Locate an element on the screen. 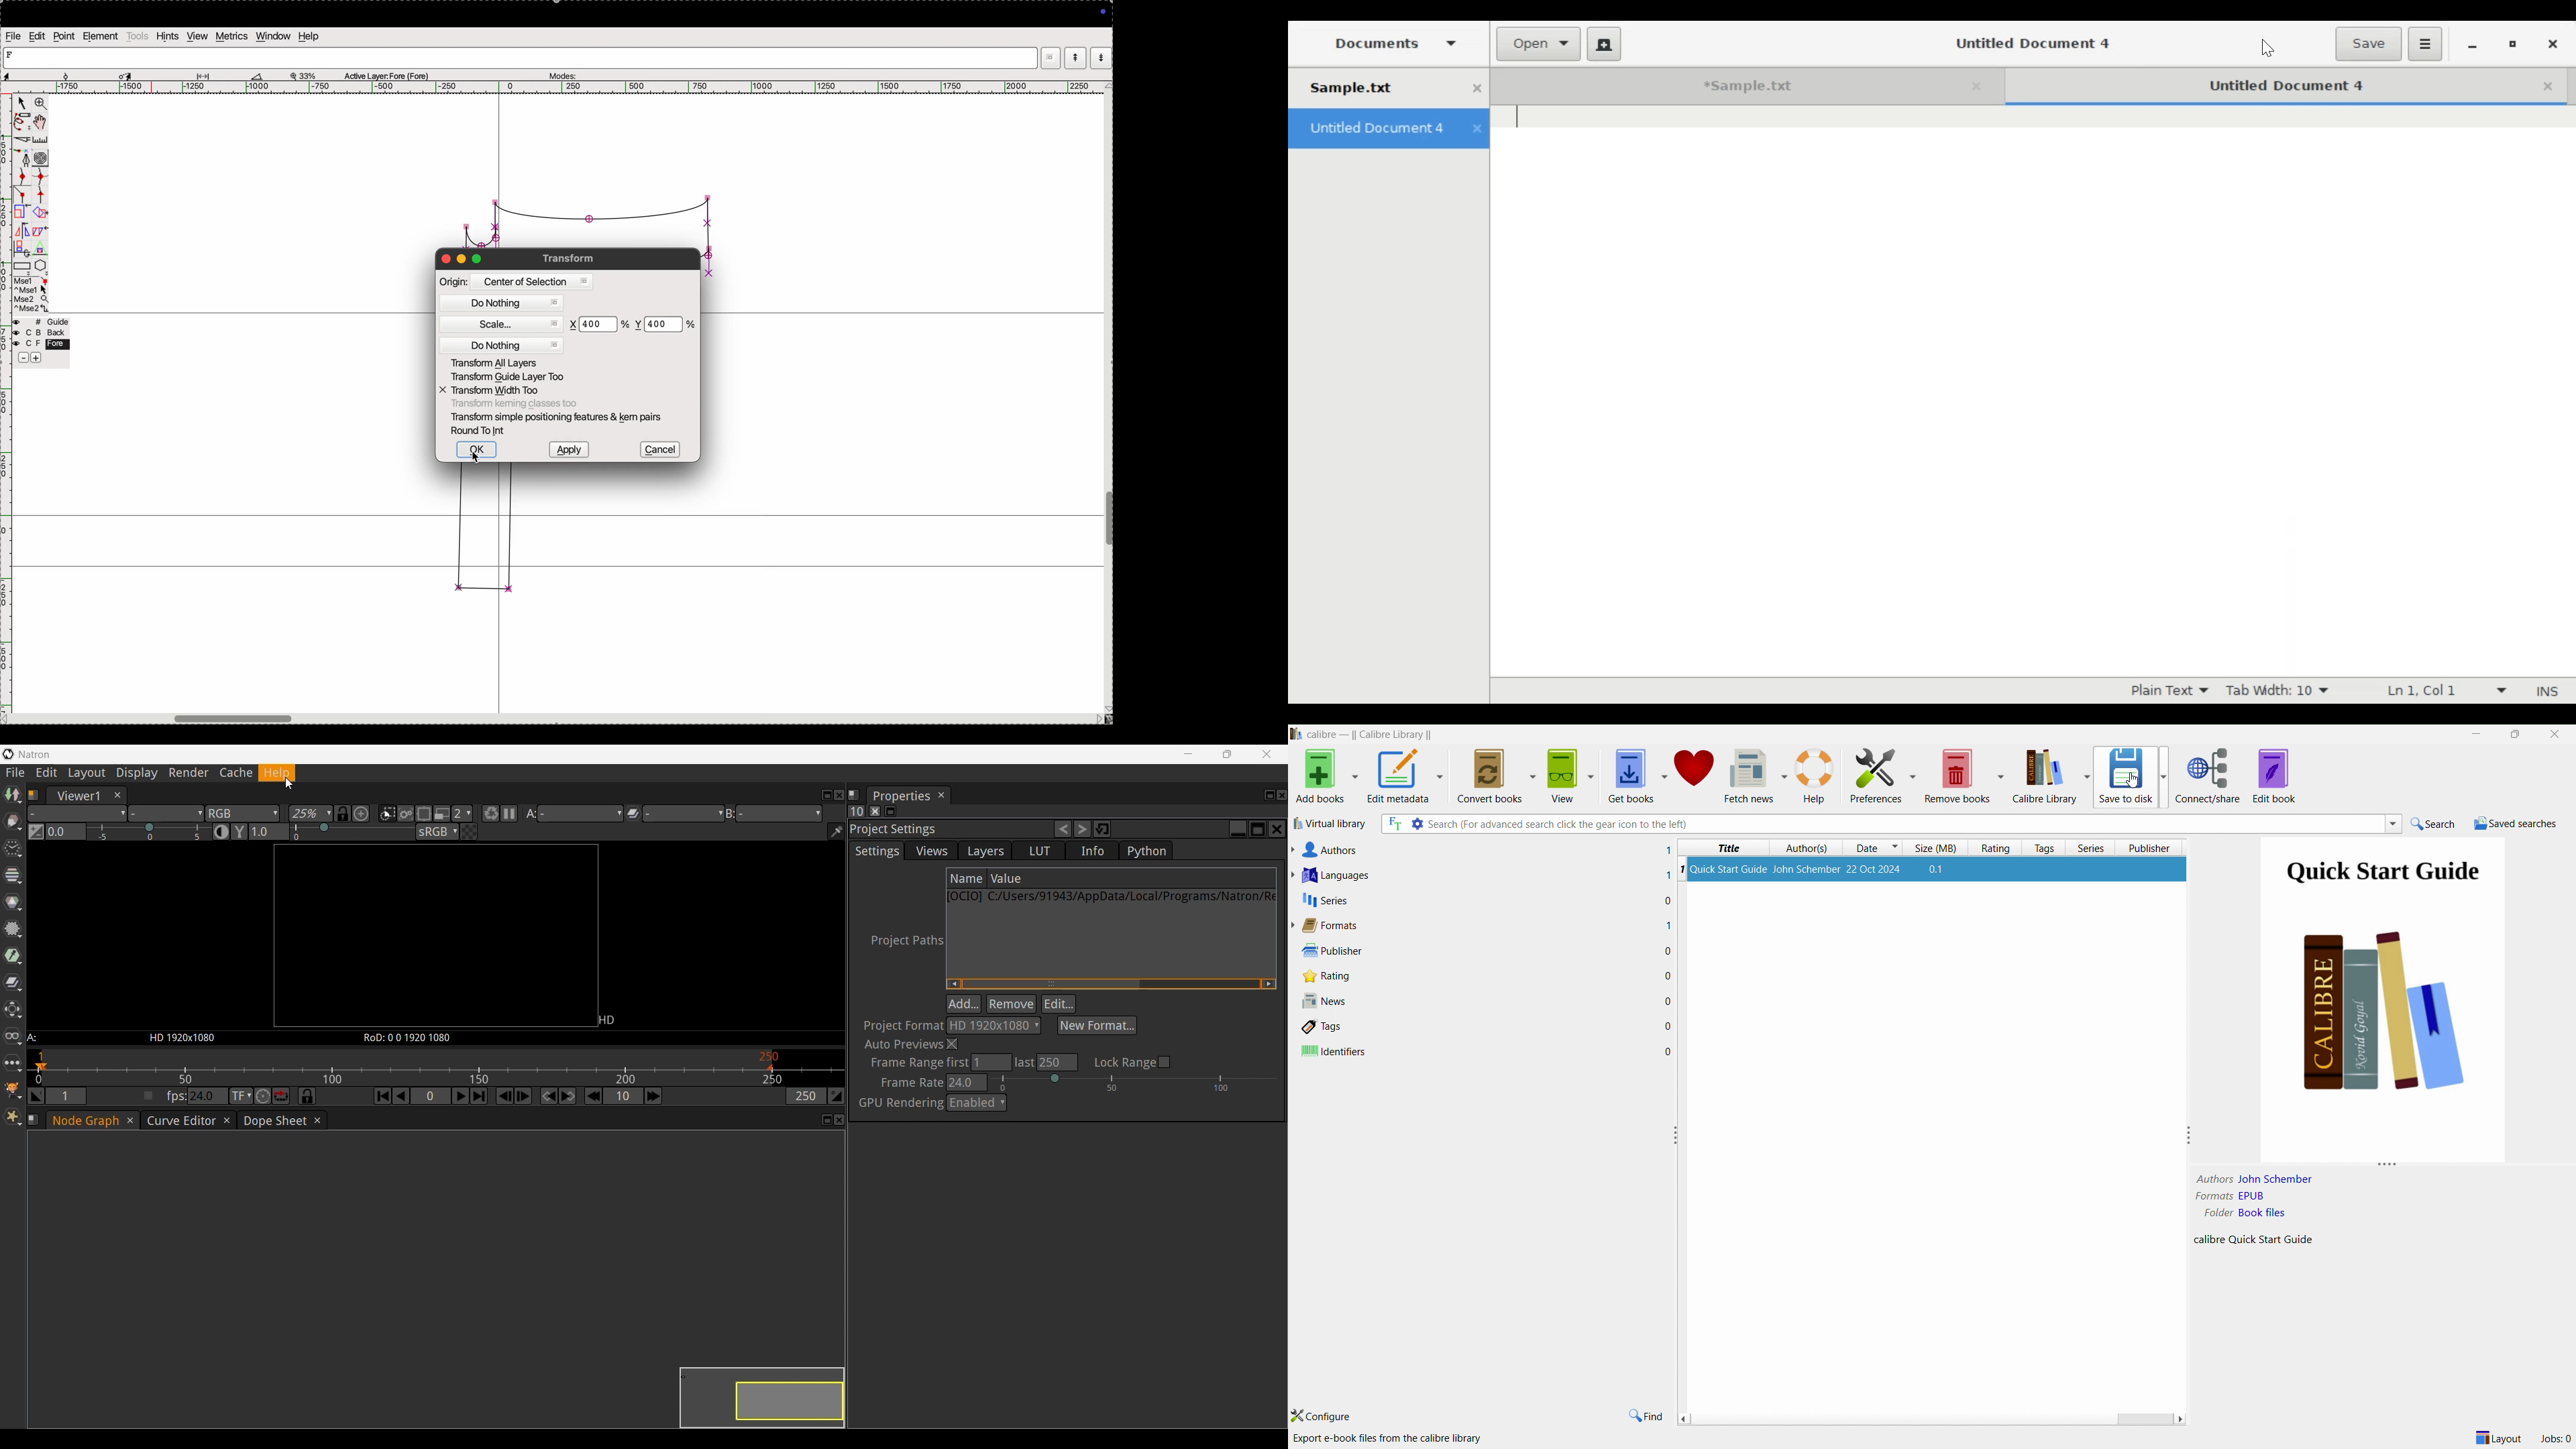  0 is located at coordinates (1670, 1052).